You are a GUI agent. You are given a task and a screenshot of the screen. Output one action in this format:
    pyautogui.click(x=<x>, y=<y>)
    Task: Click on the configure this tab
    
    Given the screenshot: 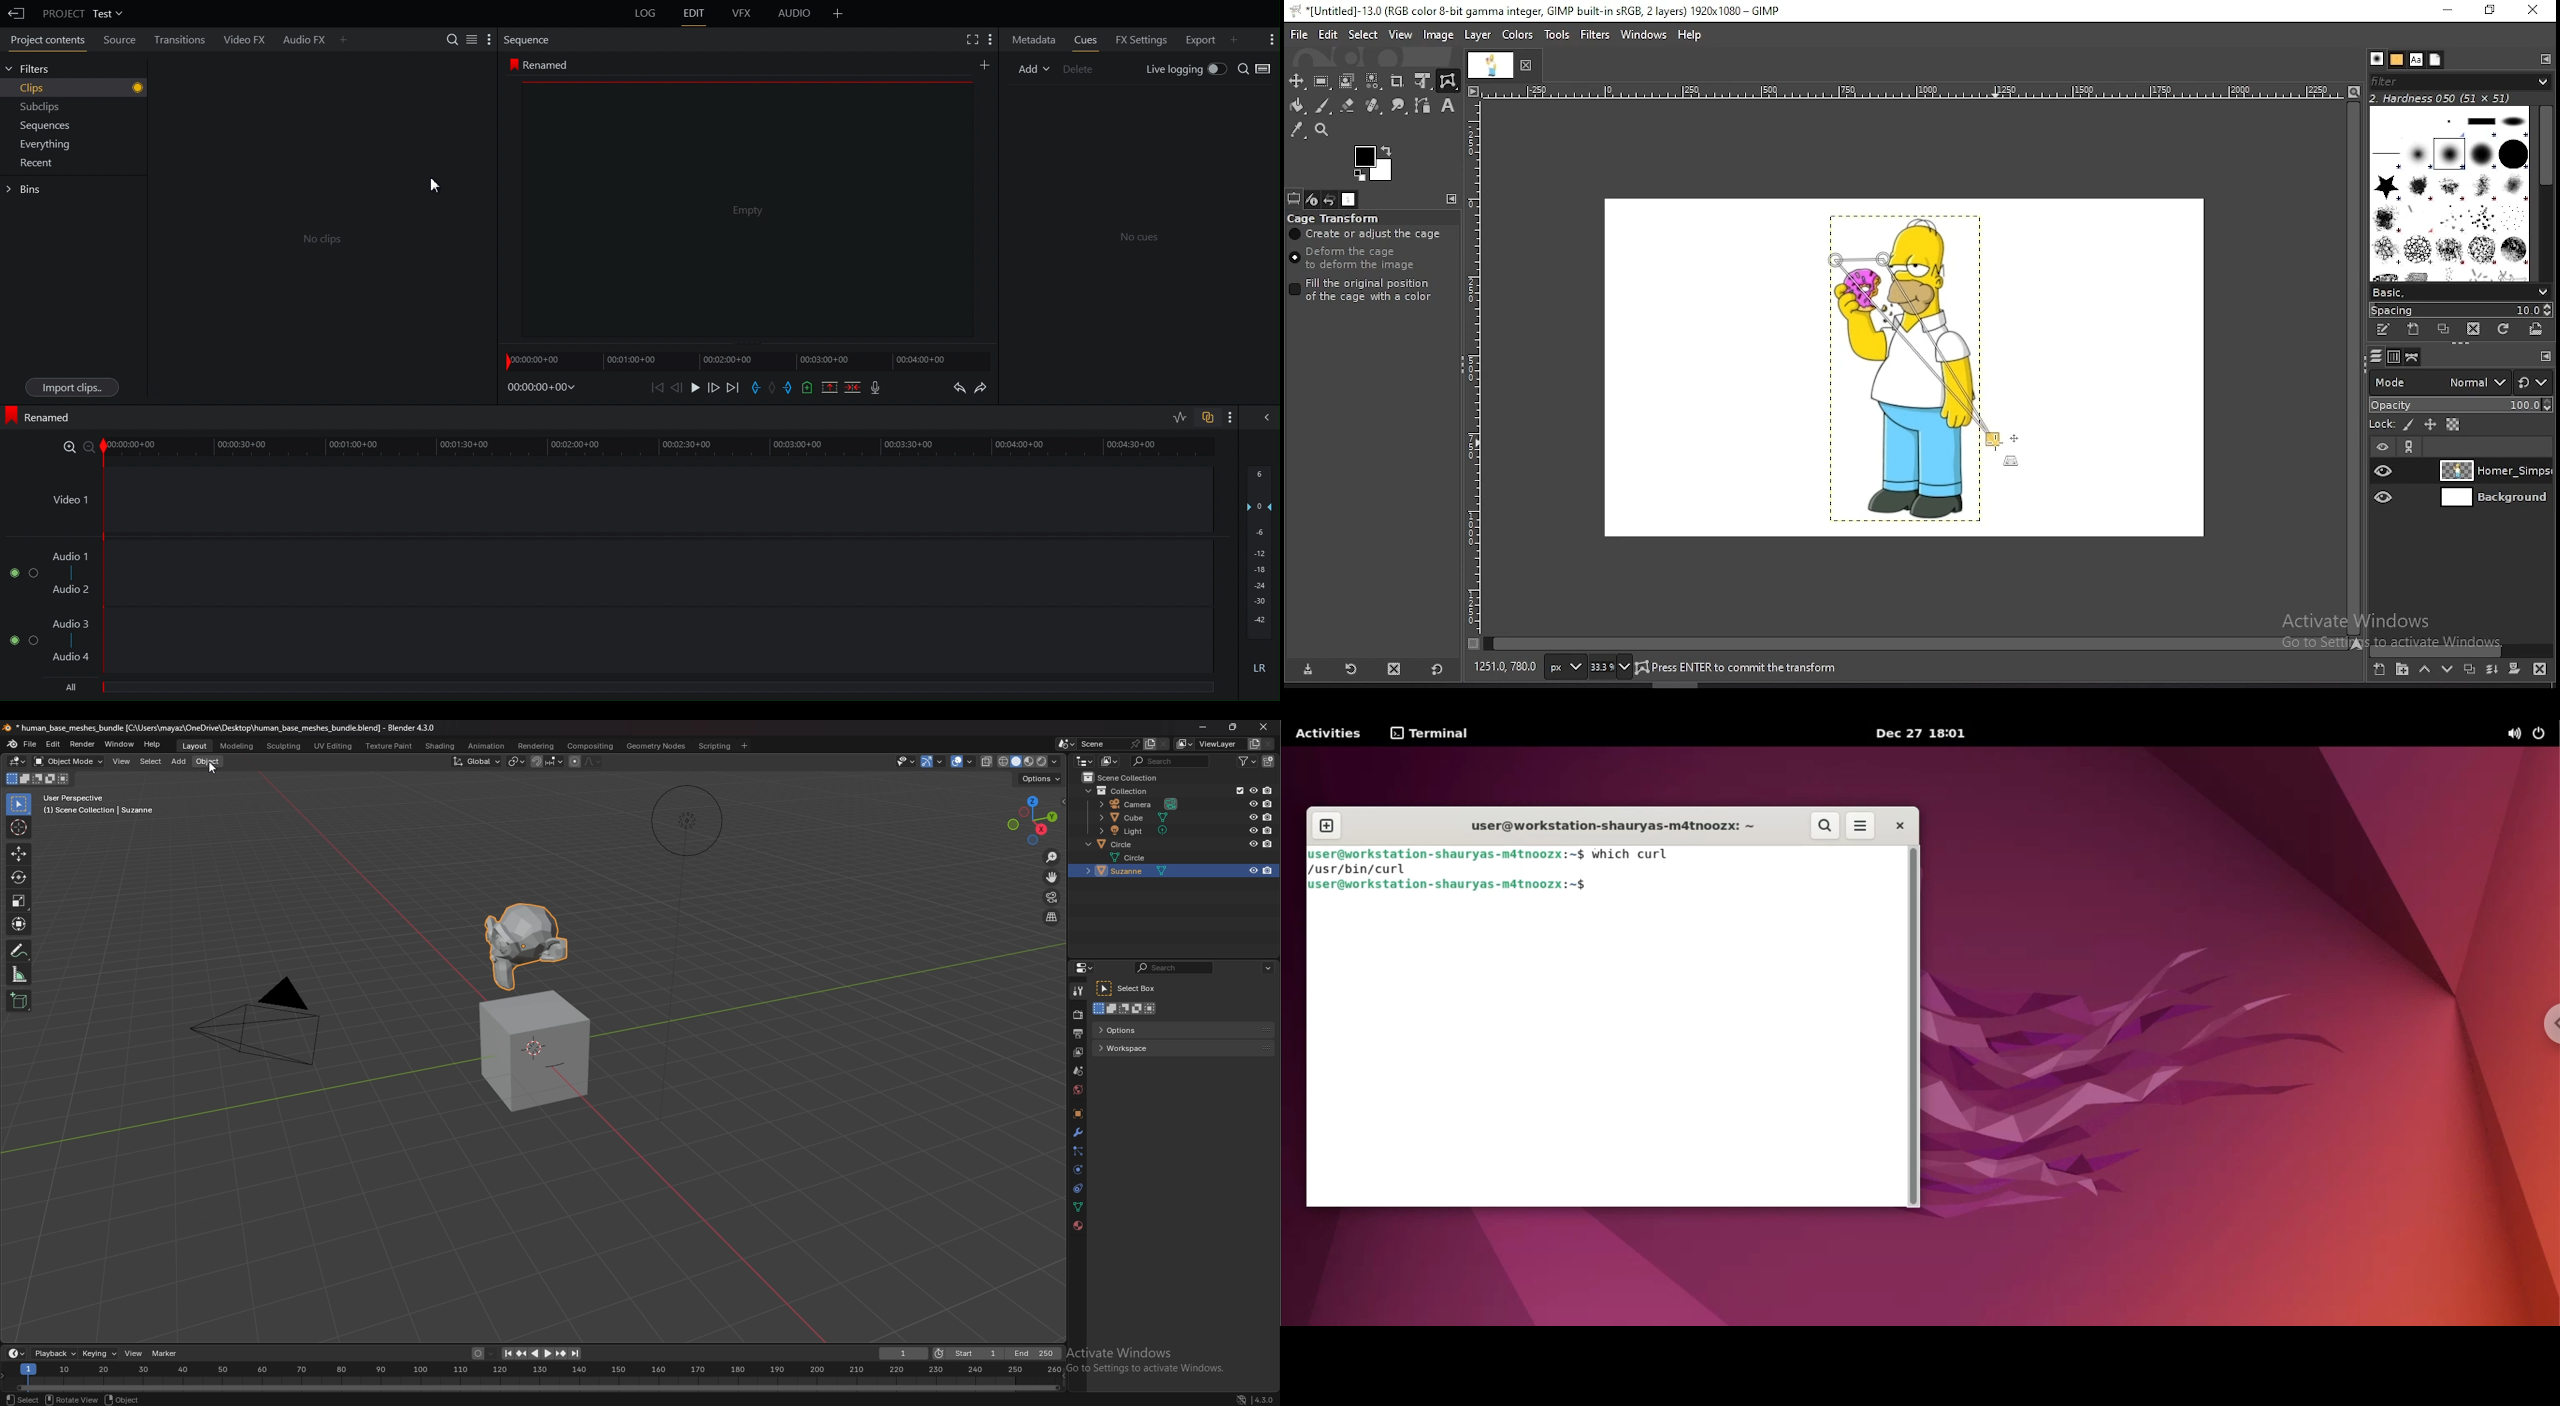 What is the action you would take?
    pyautogui.click(x=1451, y=198)
    